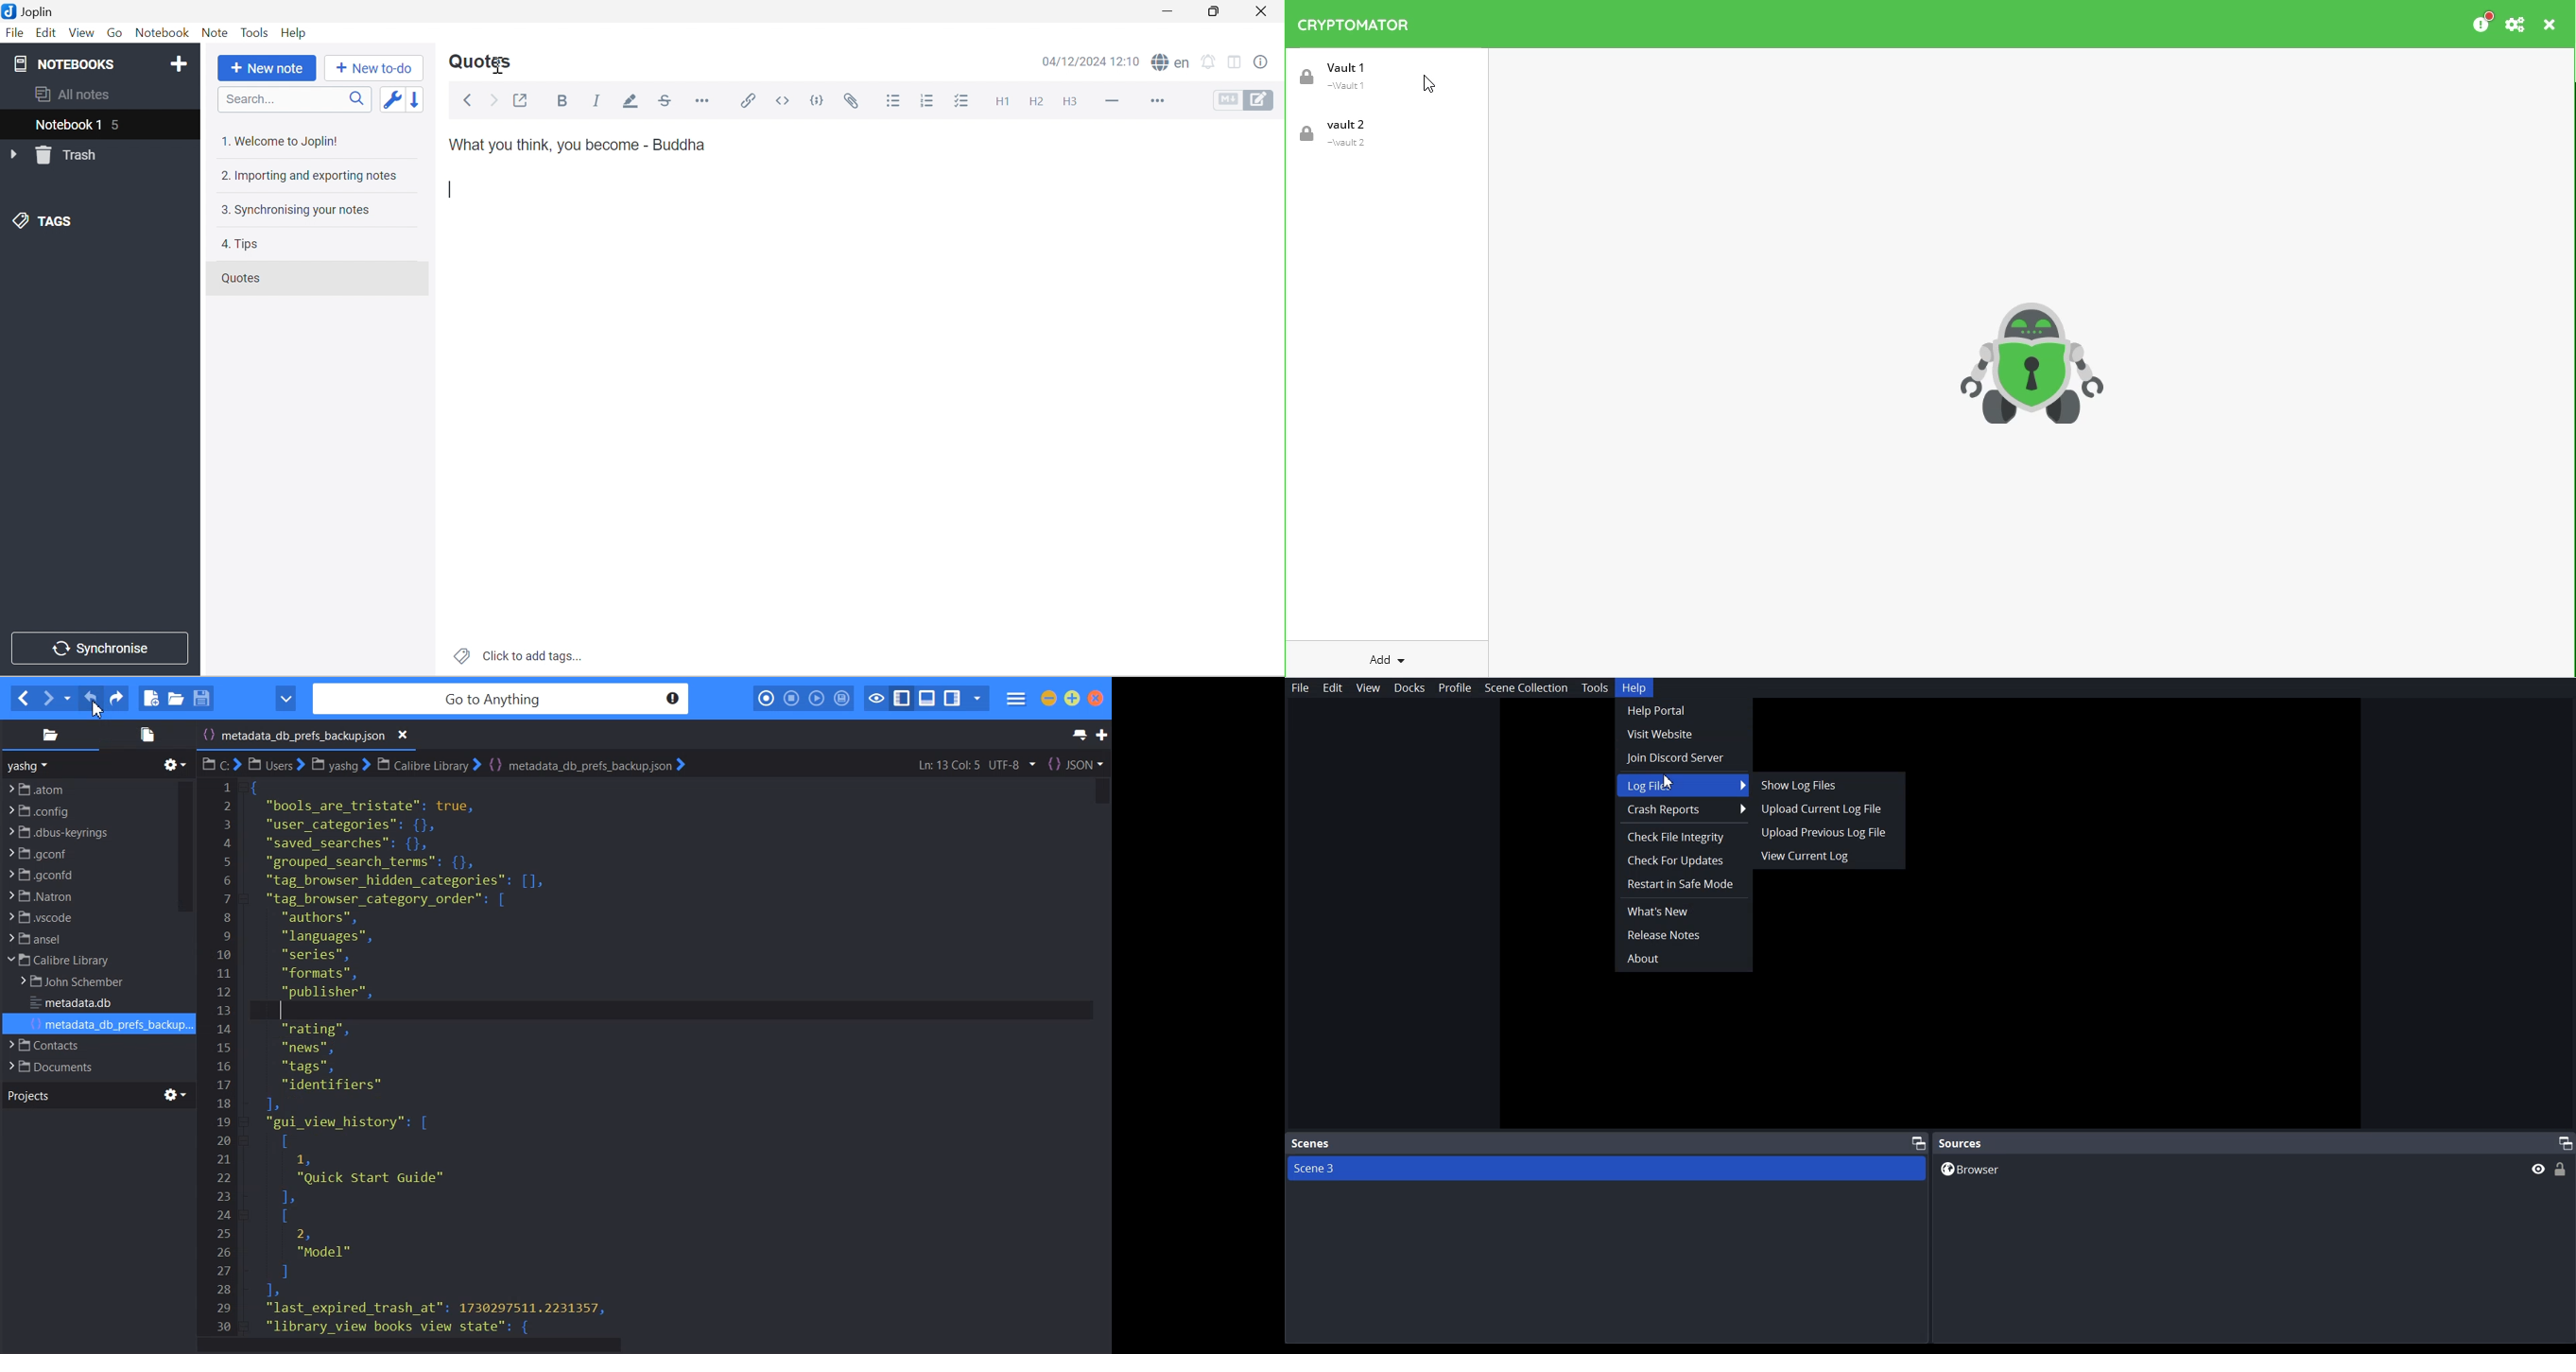 This screenshot has width=2576, height=1372. I want to click on Save macro to toolbox as Userscript, so click(843, 698).